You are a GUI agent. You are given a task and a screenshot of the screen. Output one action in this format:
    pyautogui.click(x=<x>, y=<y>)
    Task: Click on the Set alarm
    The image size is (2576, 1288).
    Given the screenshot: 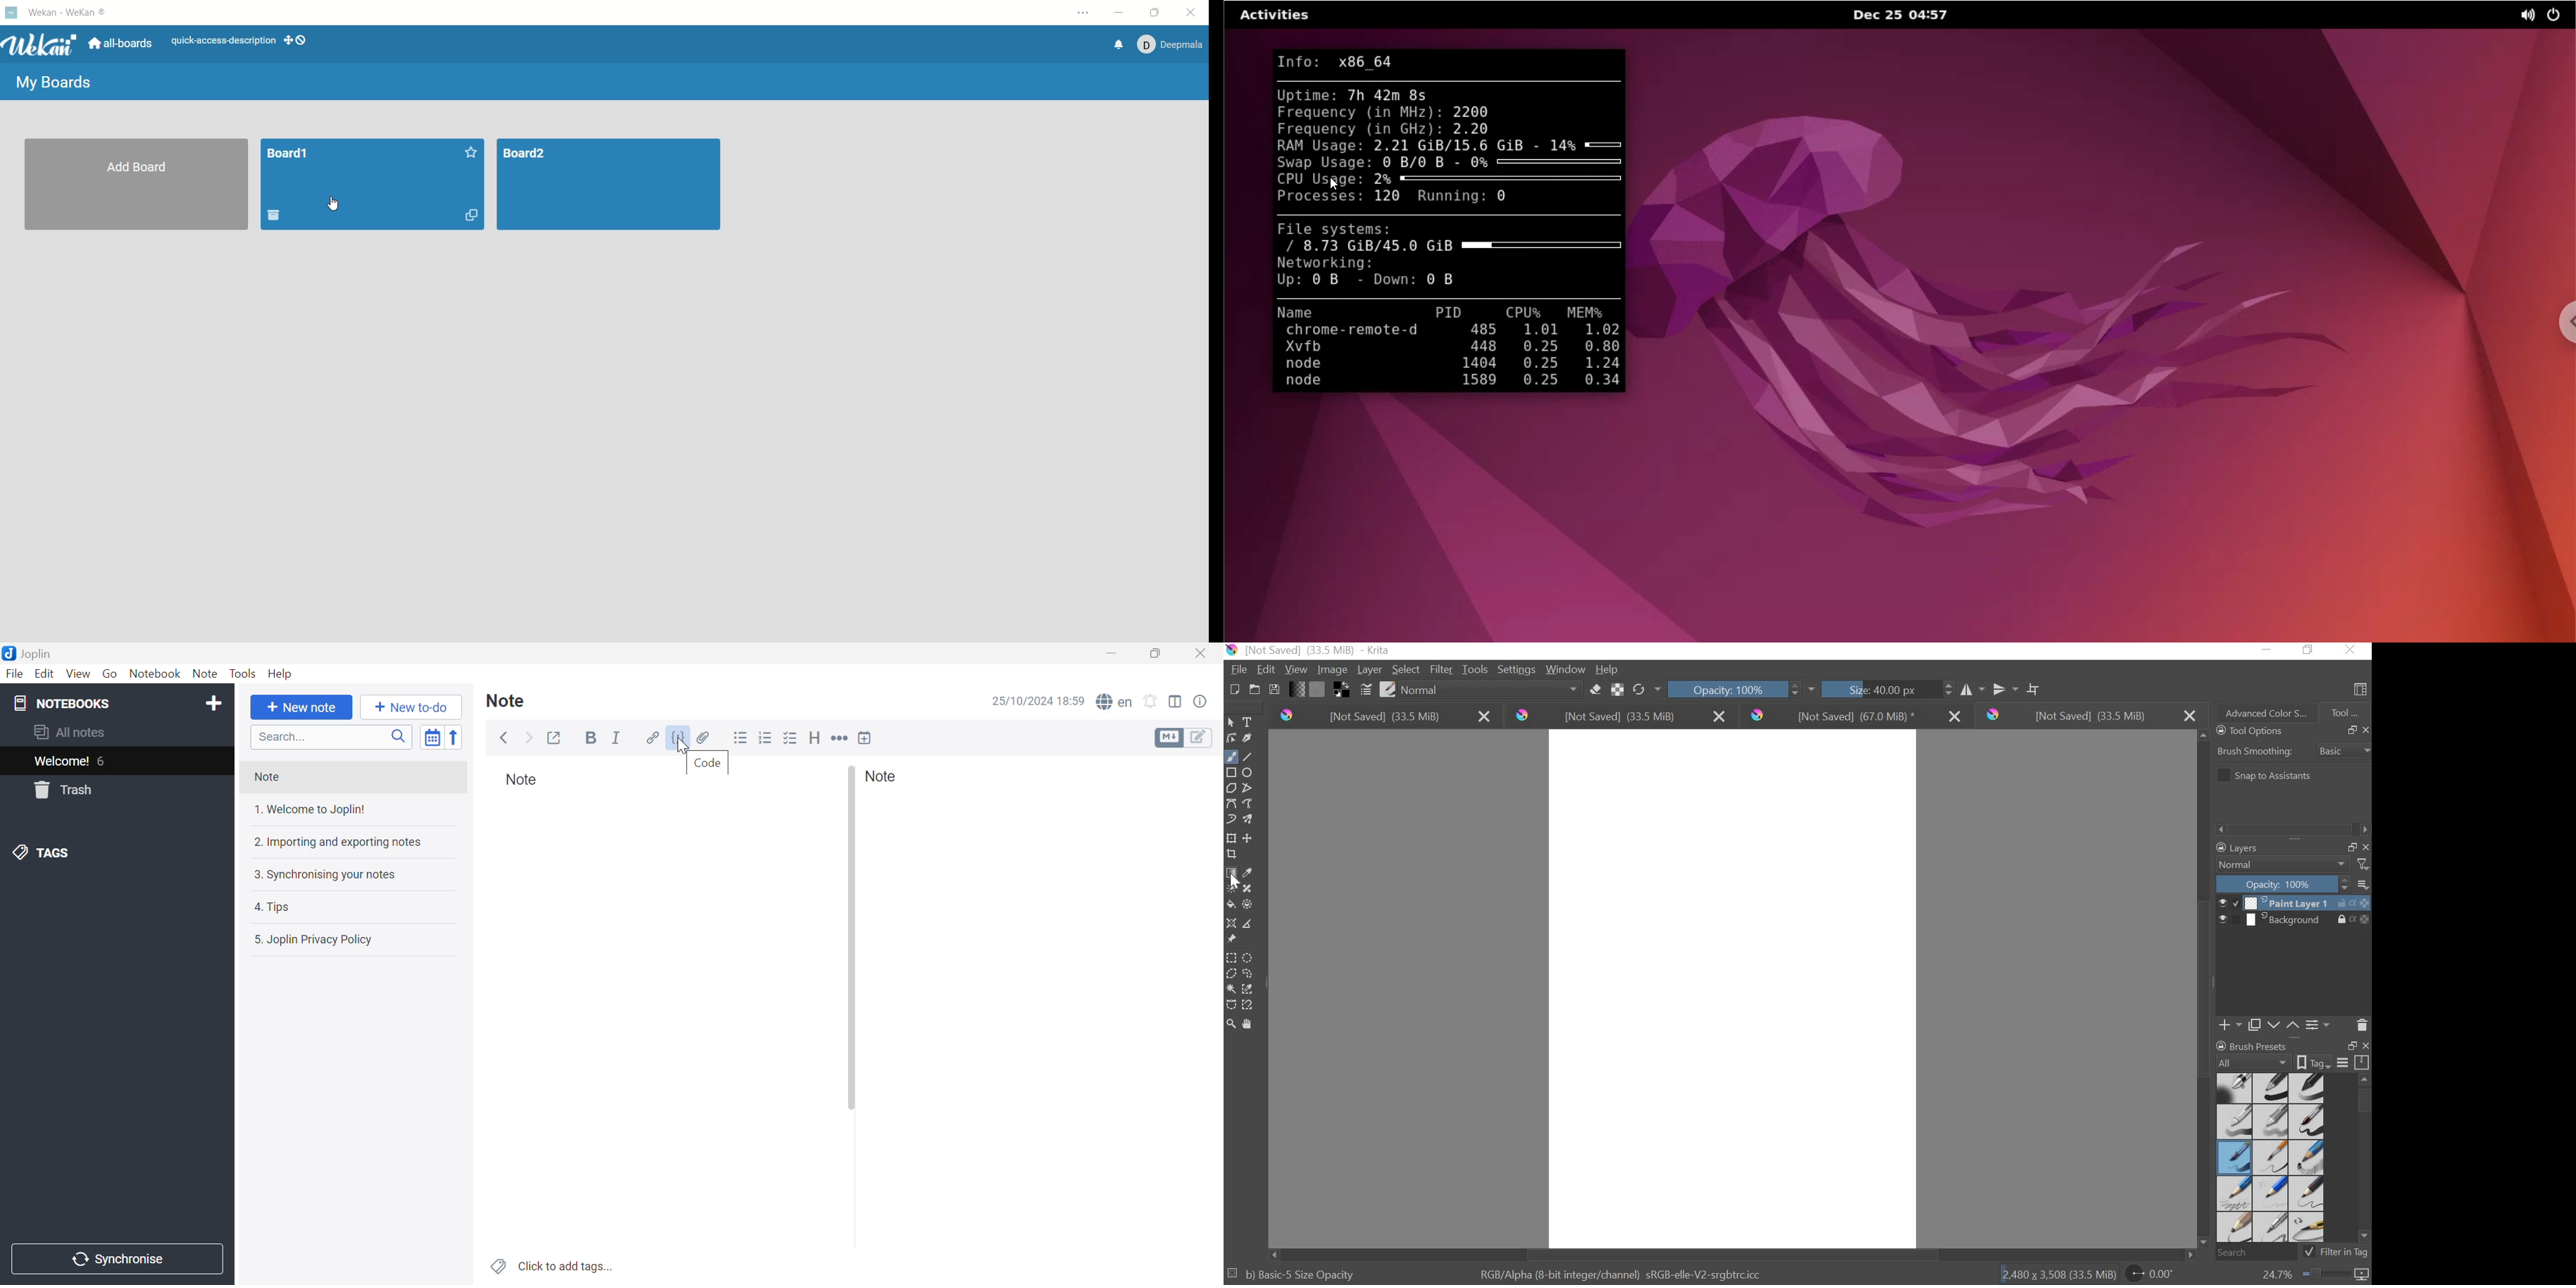 What is the action you would take?
    pyautogui.click(x=1152, y=704)
    